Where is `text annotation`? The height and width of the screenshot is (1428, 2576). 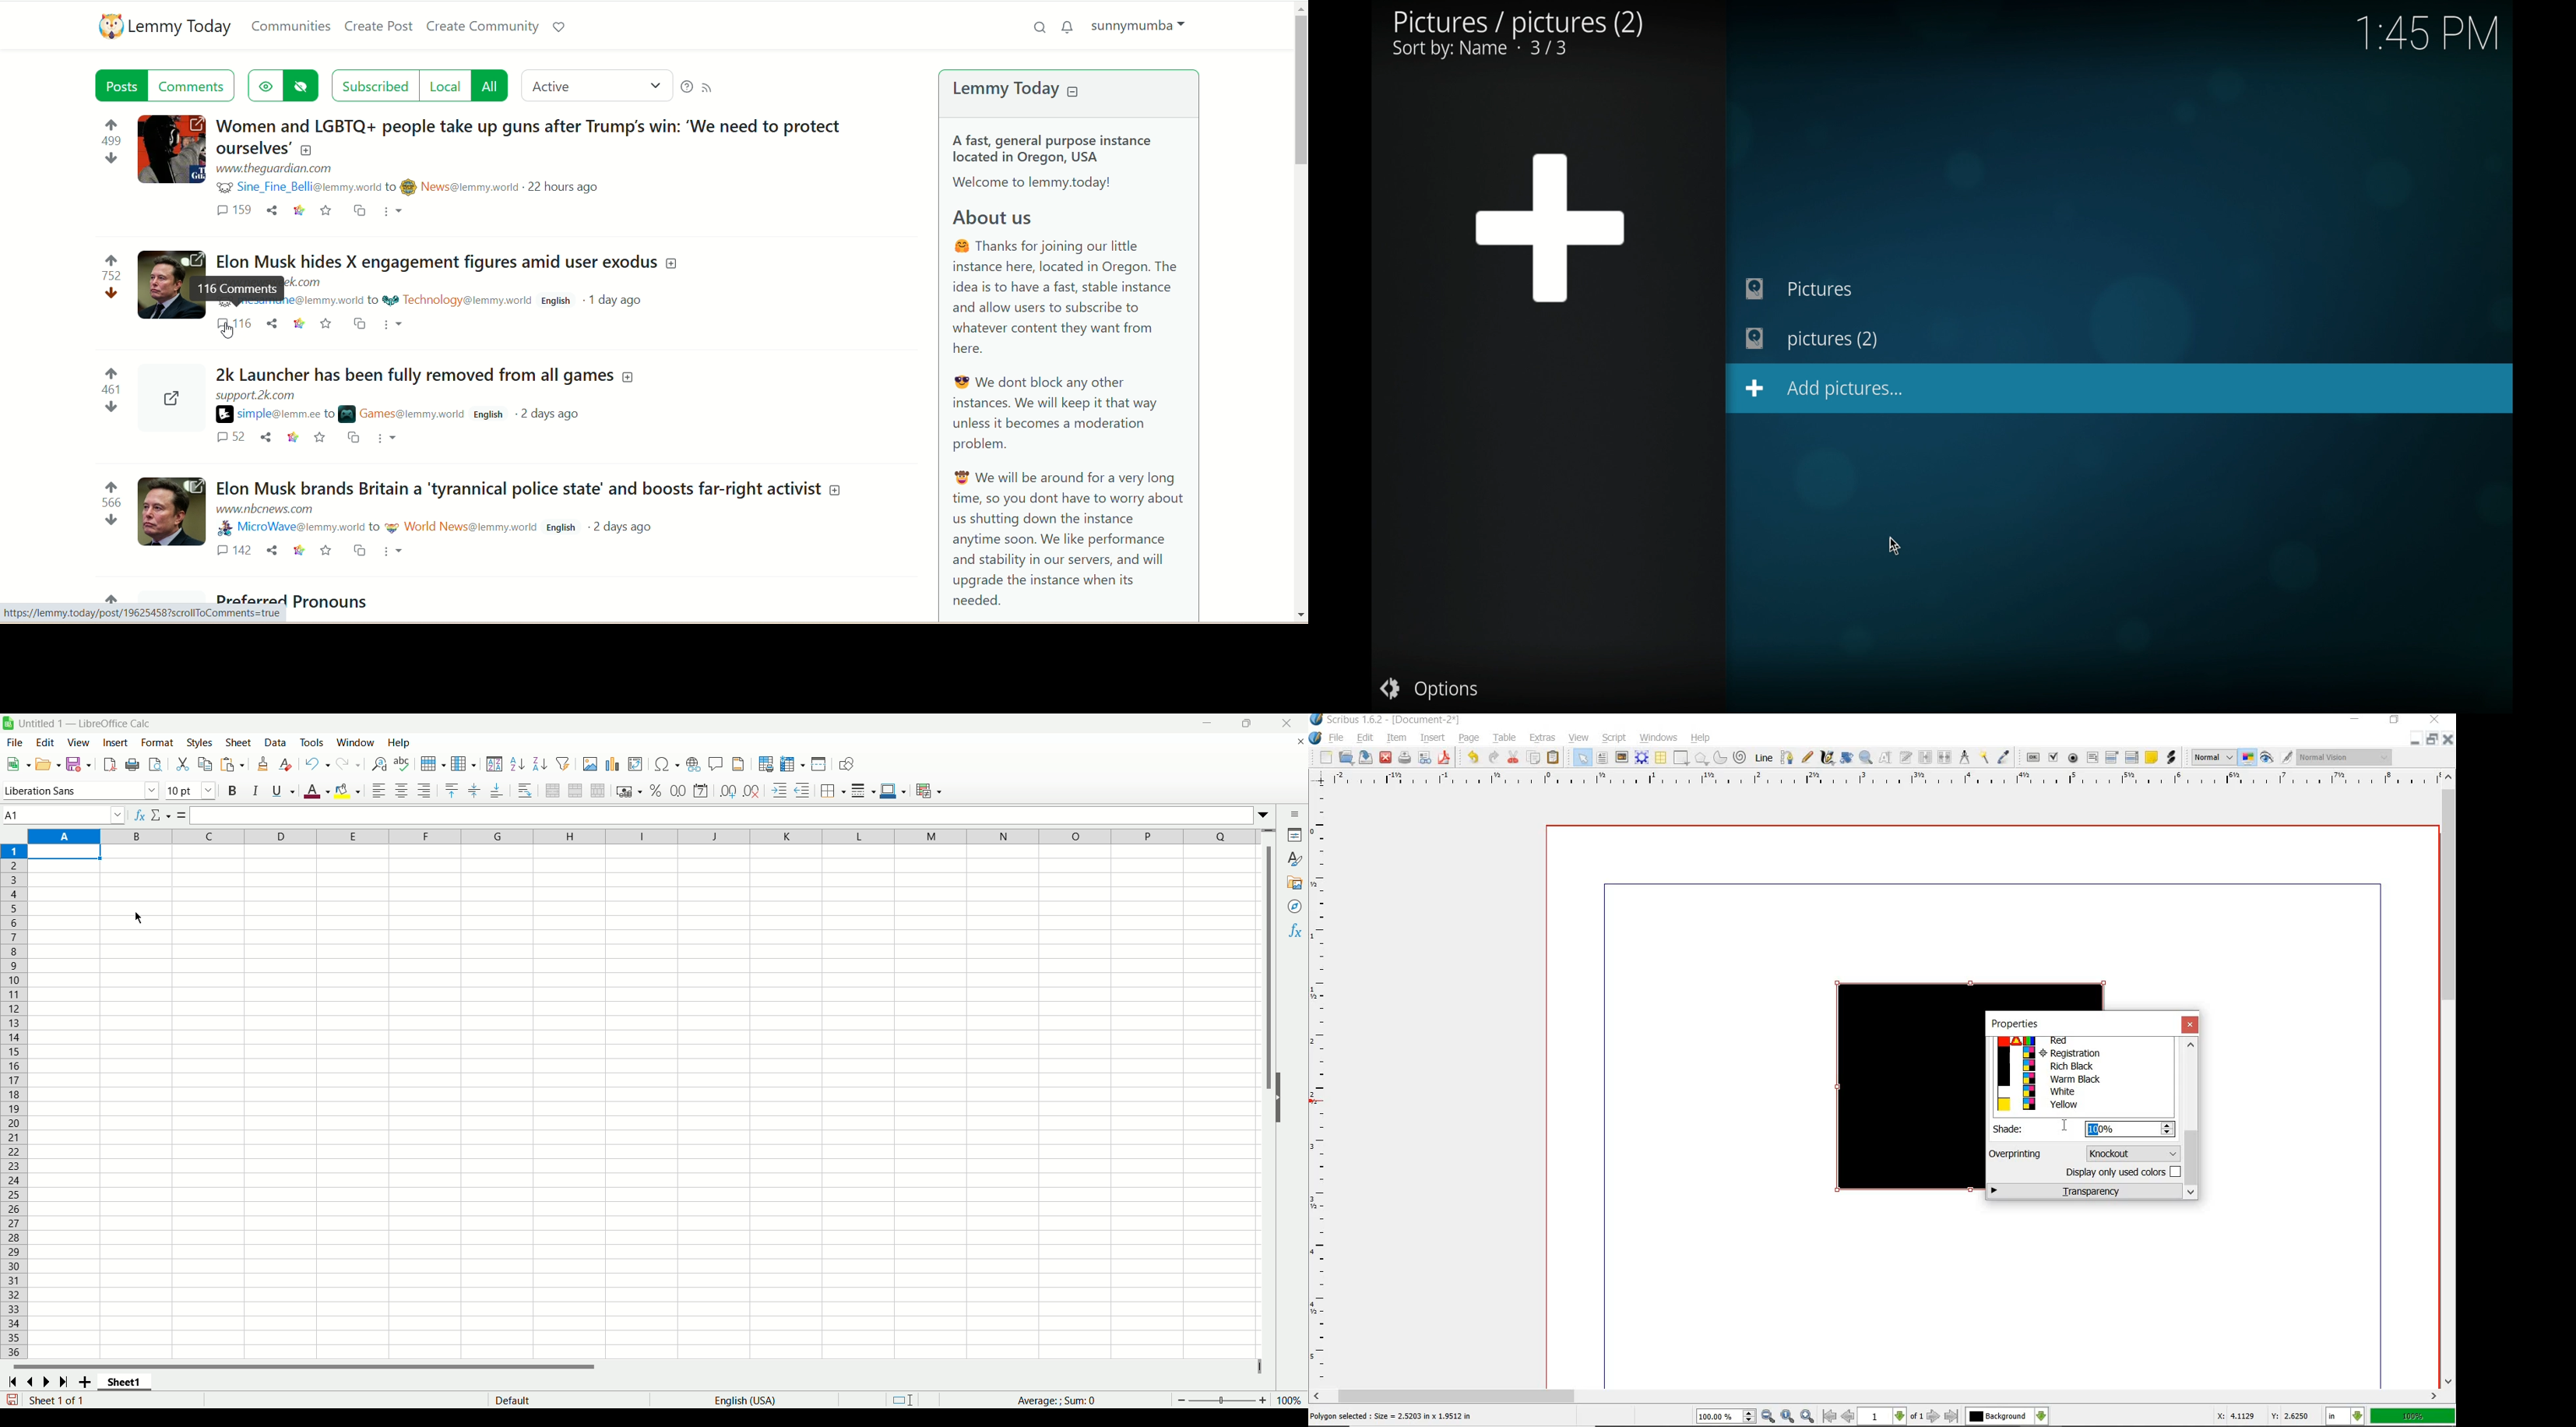
text annotation is located at coordinates (2151, 757).